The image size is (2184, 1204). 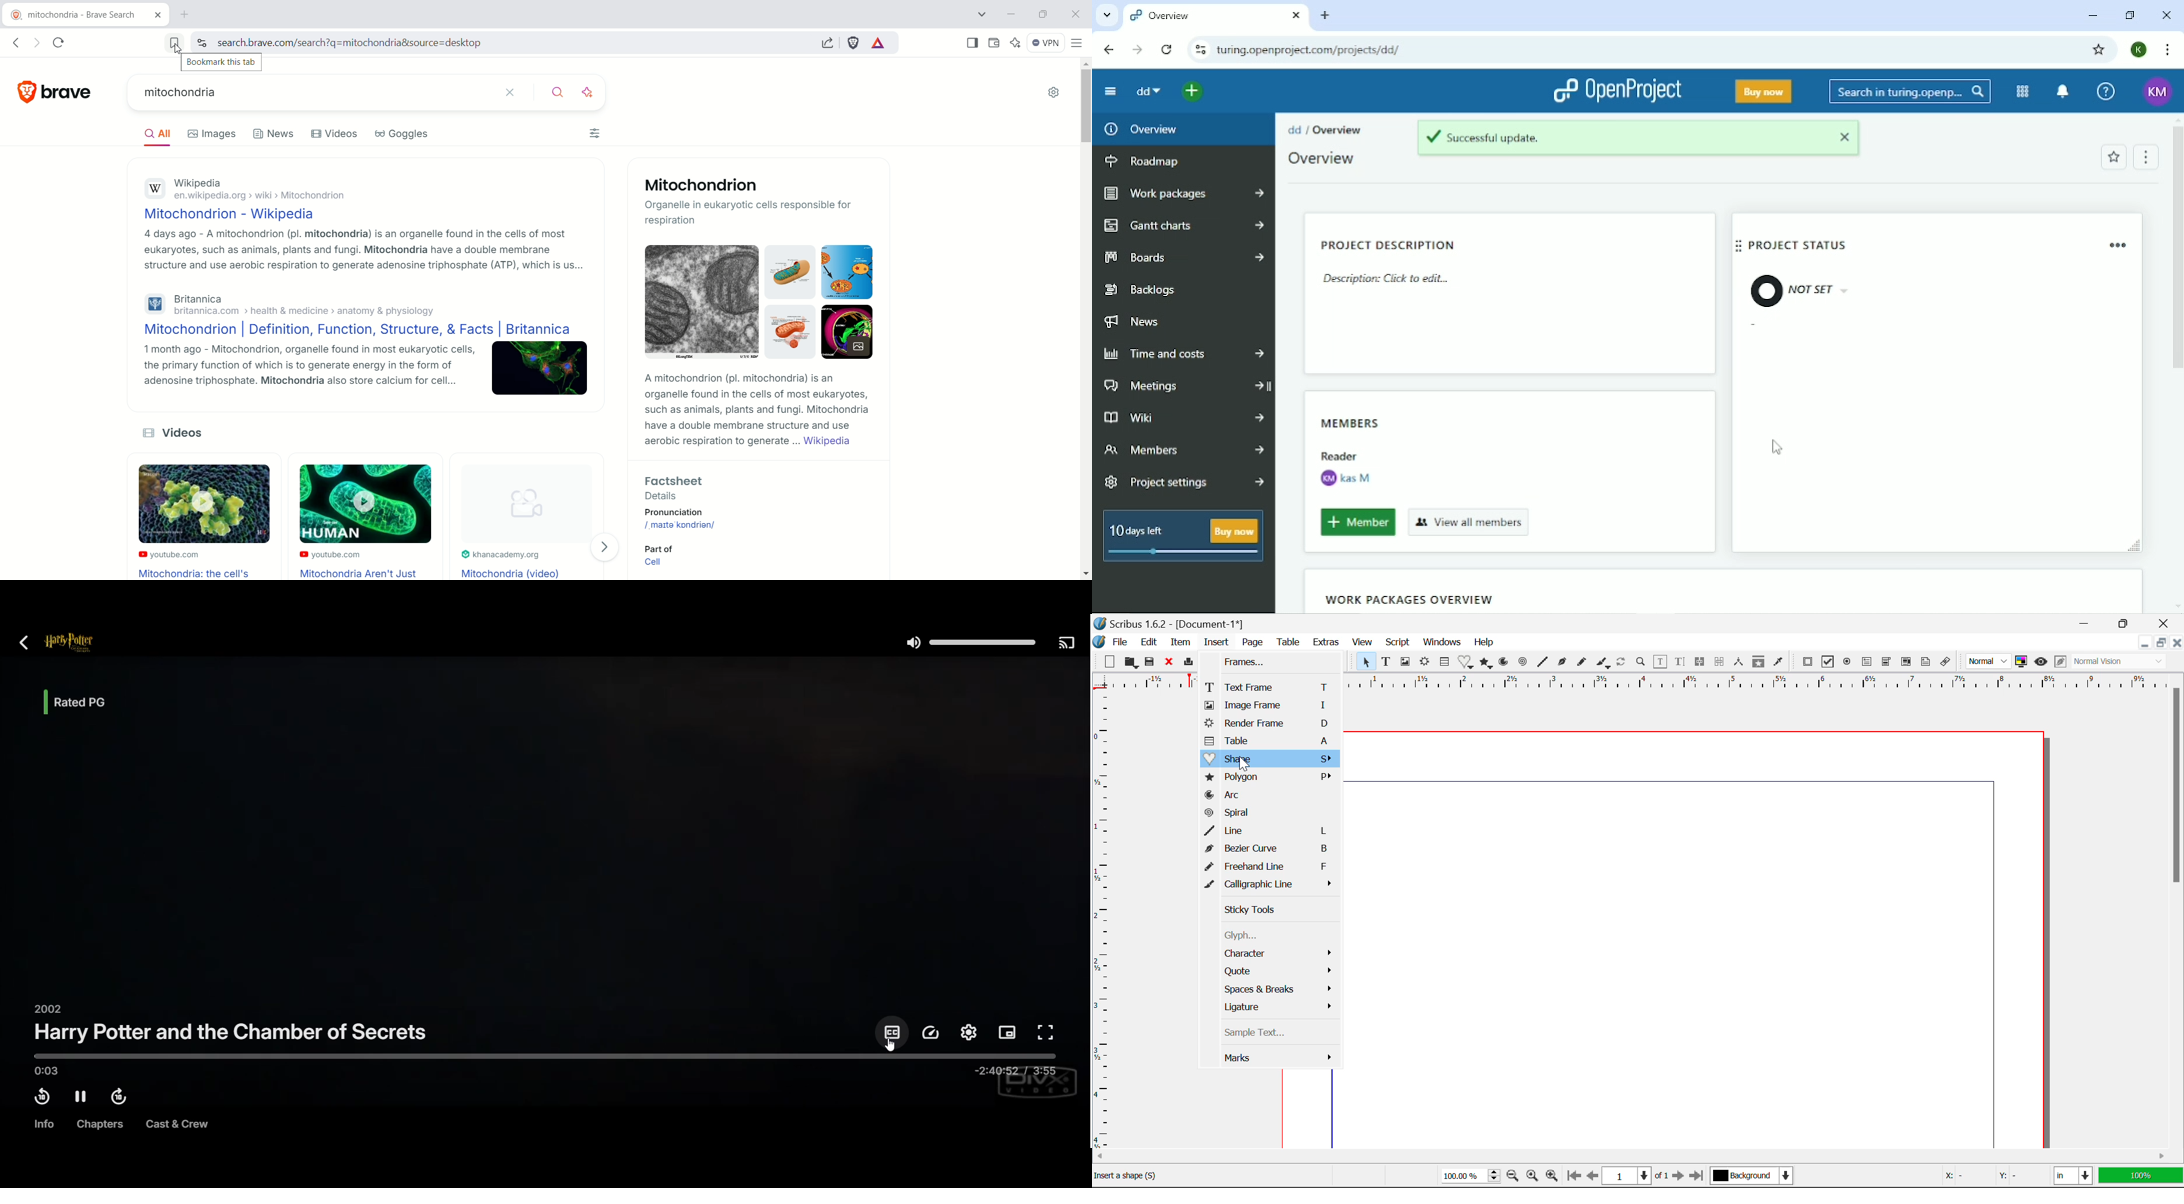 I want to click on Preview Mode, so click(x=2041, y=663).